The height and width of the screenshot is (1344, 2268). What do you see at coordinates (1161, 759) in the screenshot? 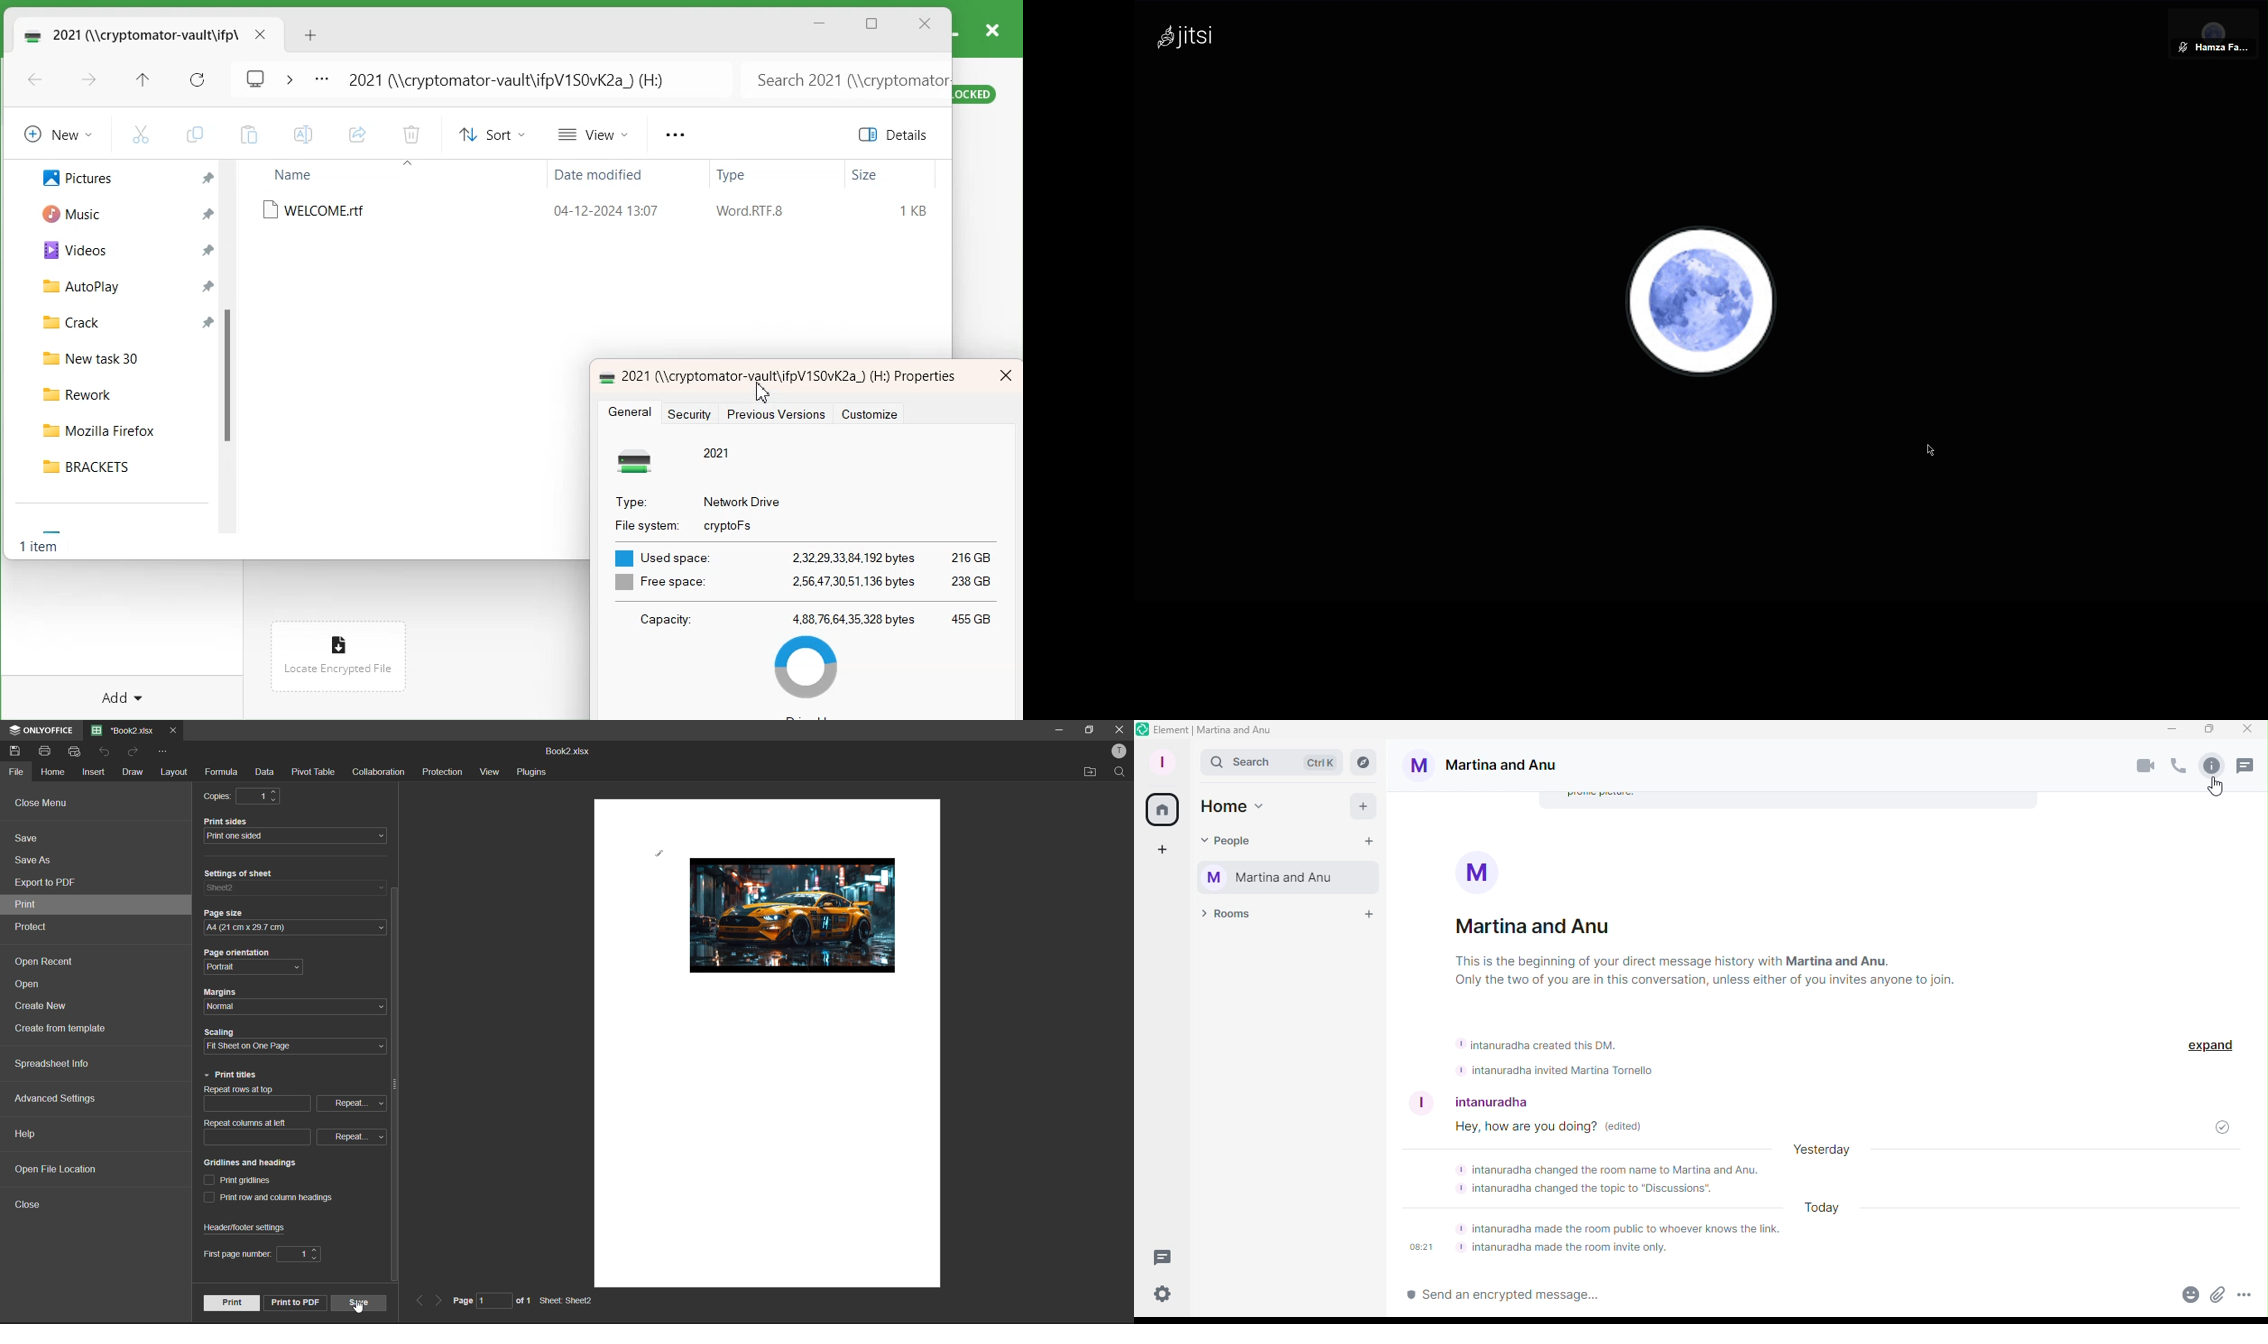
I see `Profile ` at bounding box center [1161, 759].